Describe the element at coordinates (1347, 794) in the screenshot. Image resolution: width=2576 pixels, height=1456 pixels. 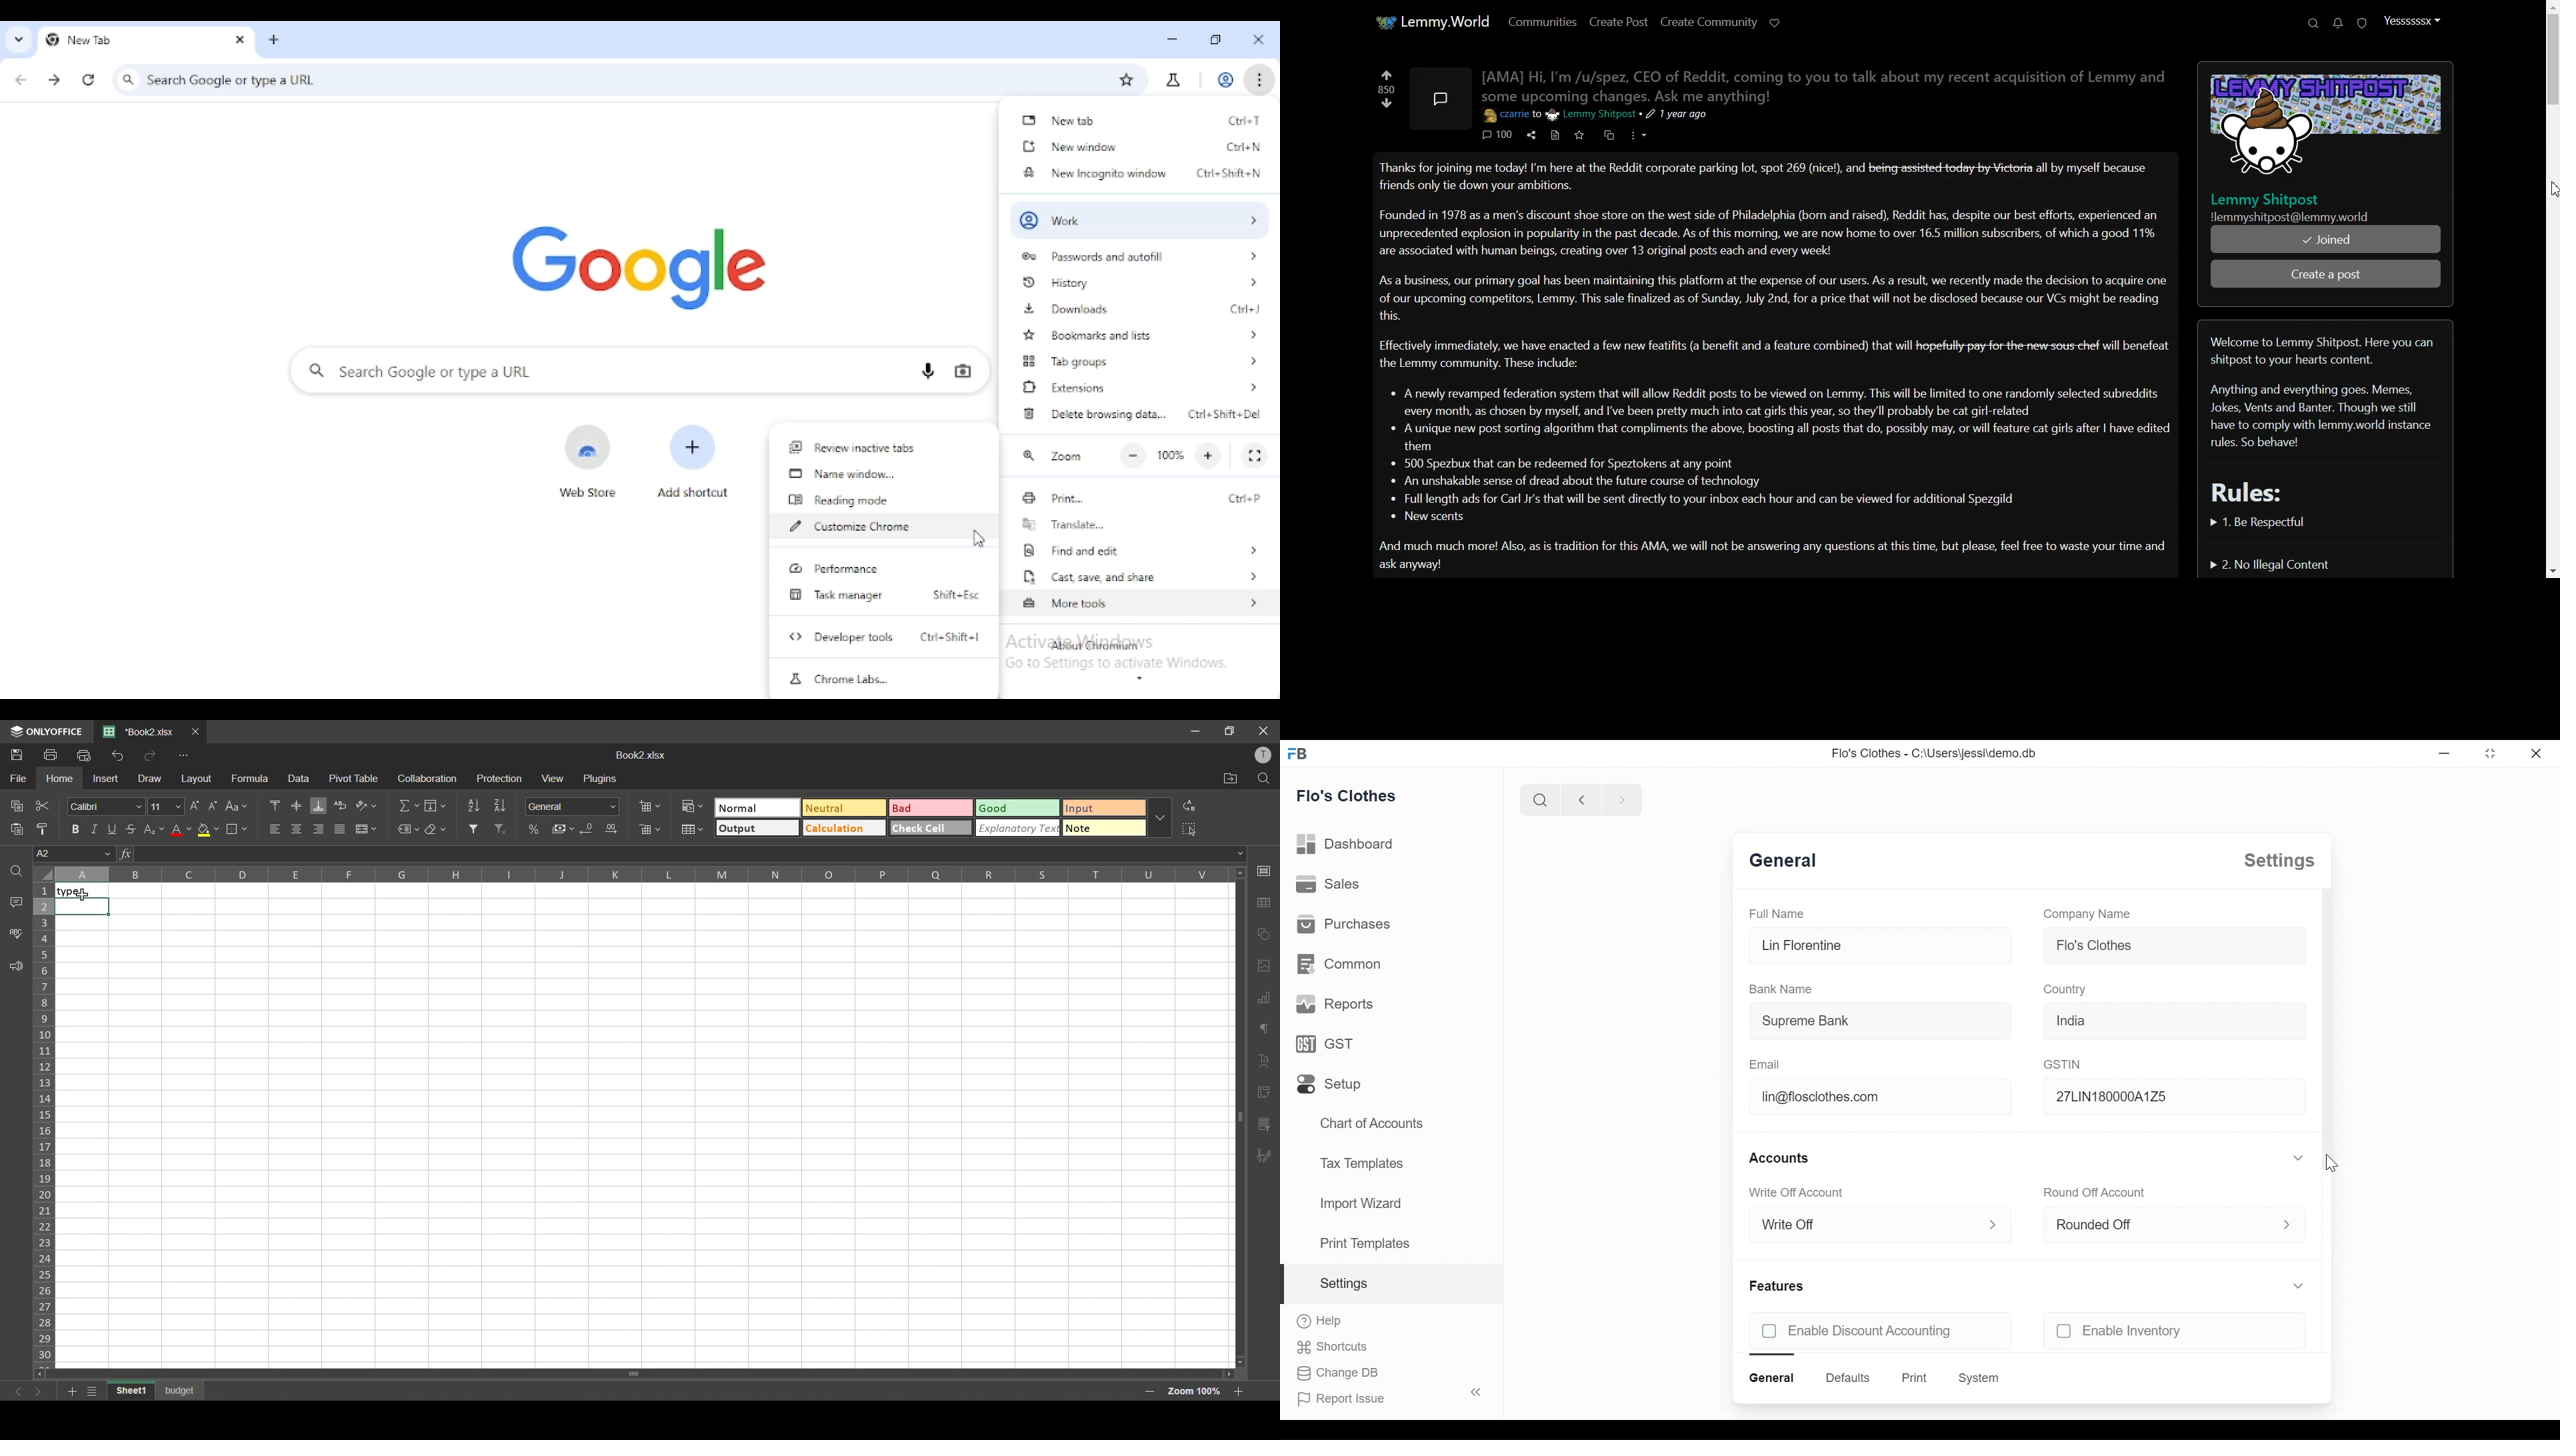
I see `Flo's Clothes` at that location.